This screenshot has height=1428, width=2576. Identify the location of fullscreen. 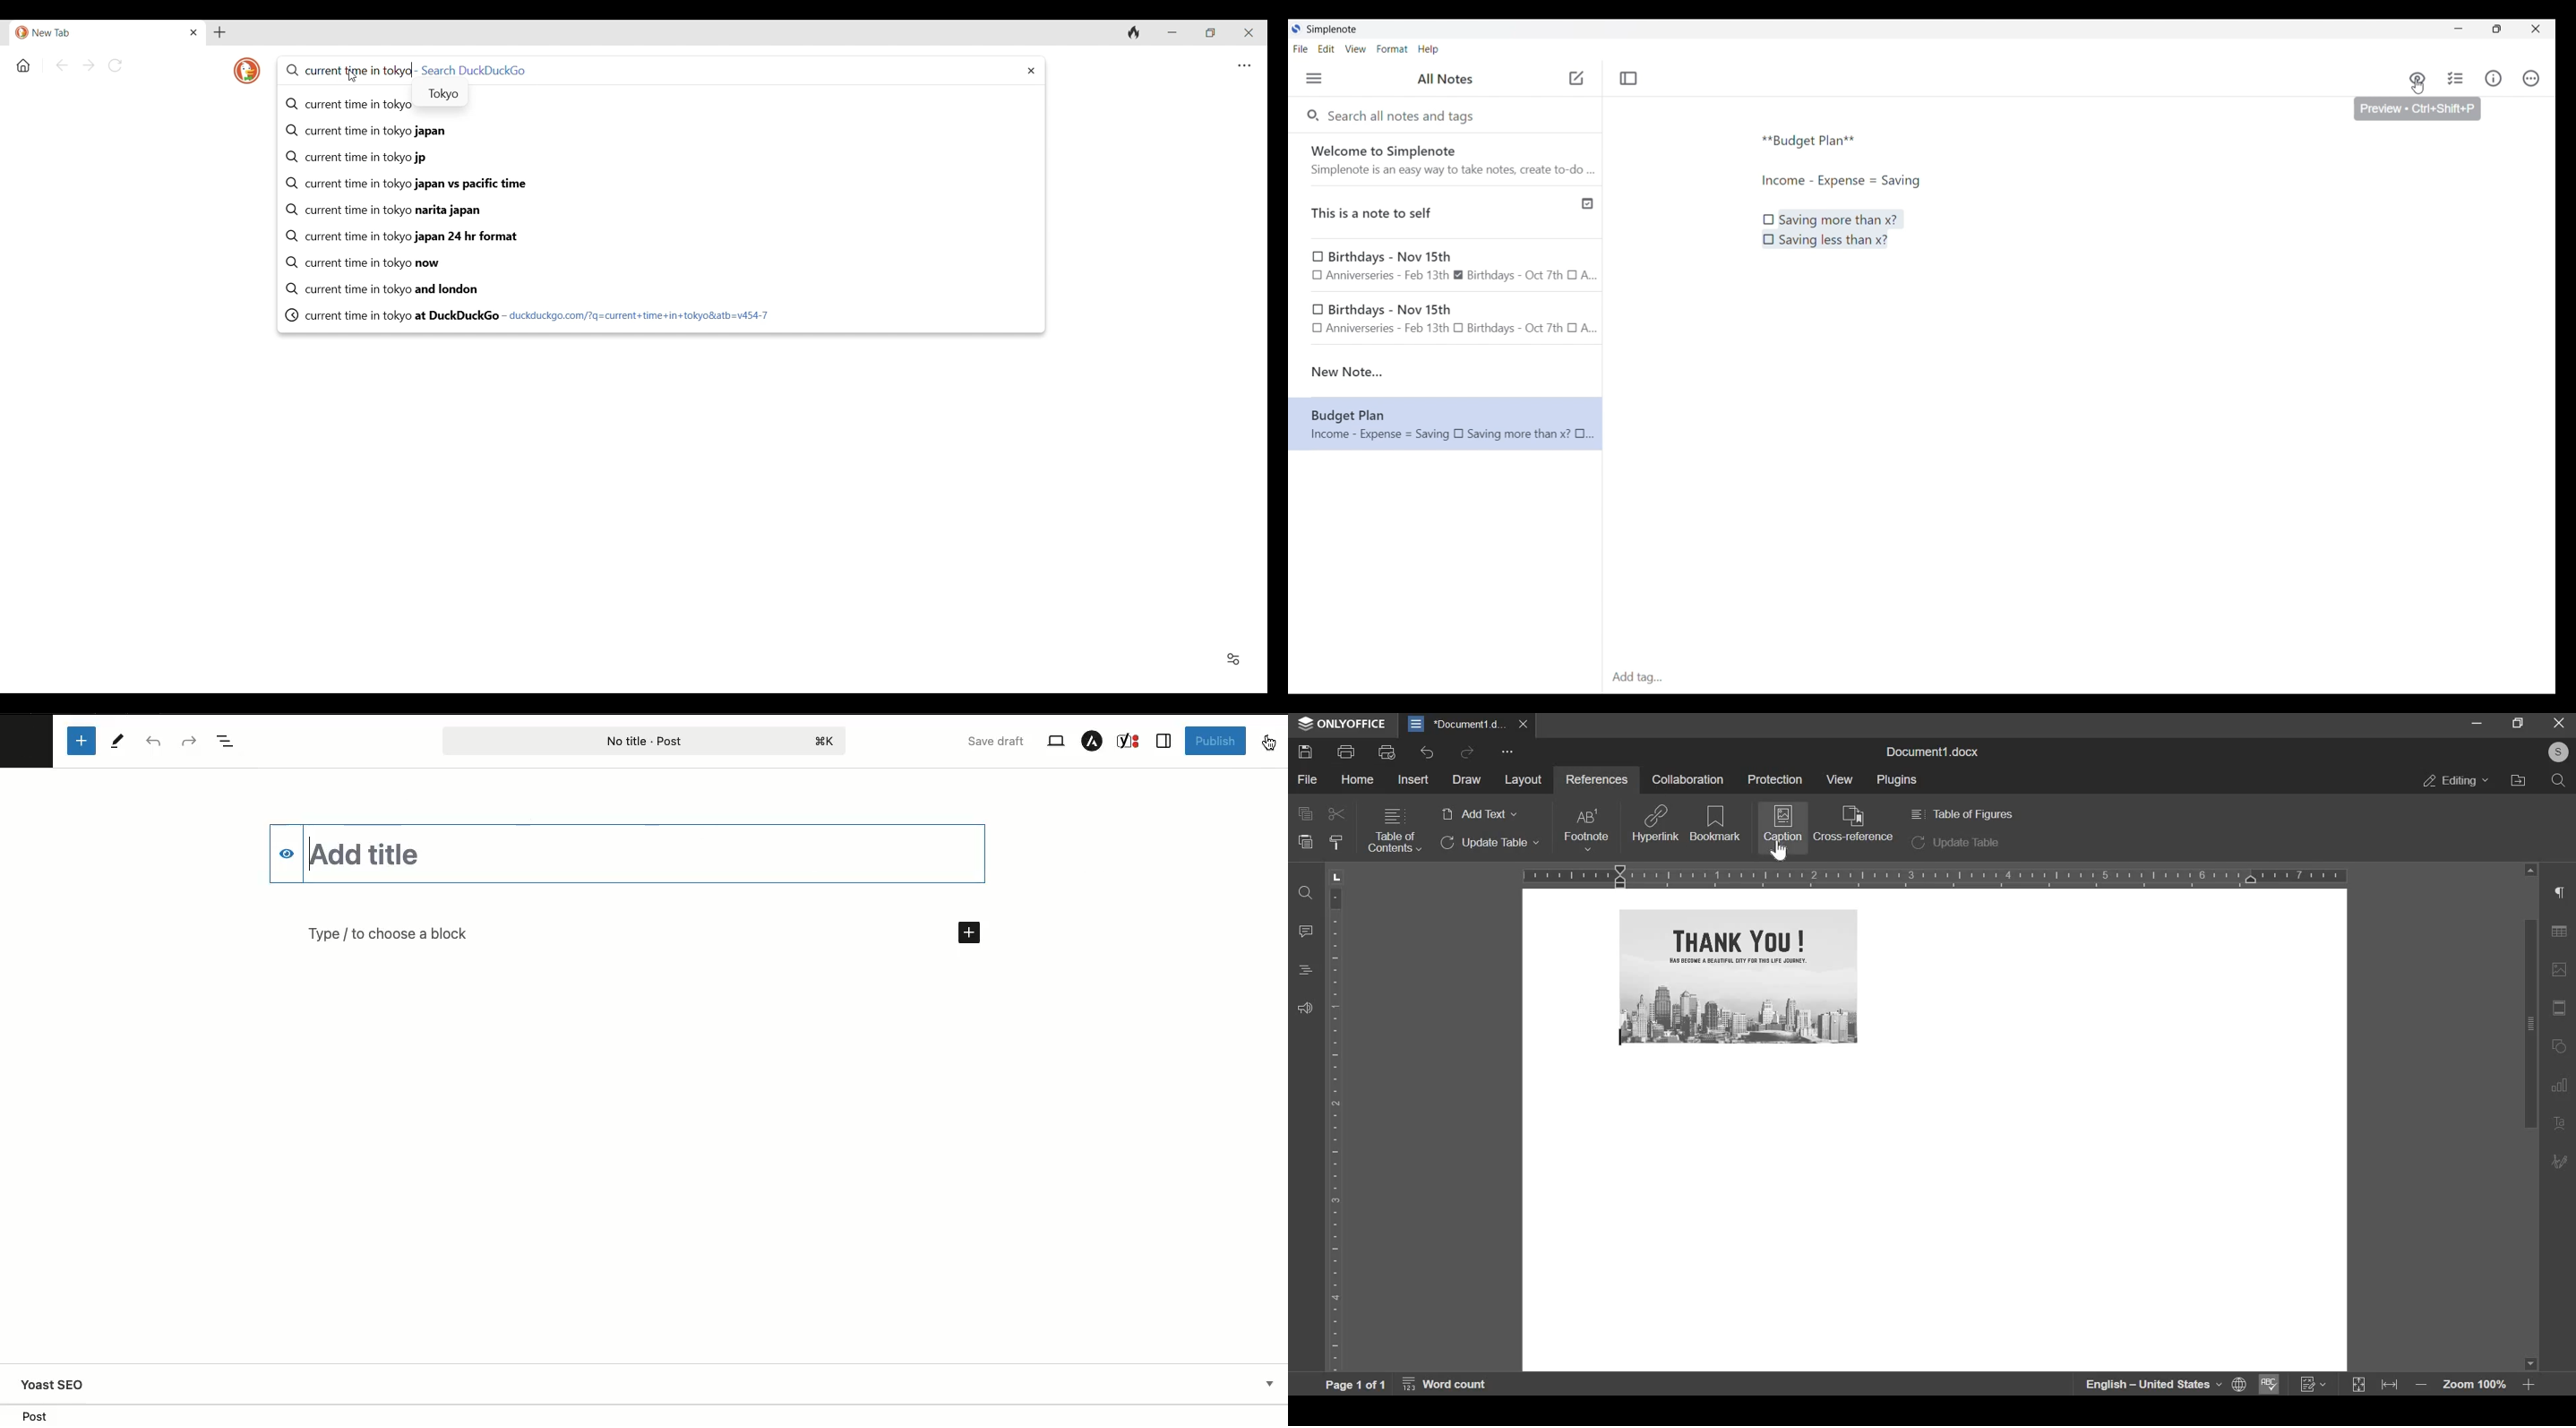
(2517, 723).